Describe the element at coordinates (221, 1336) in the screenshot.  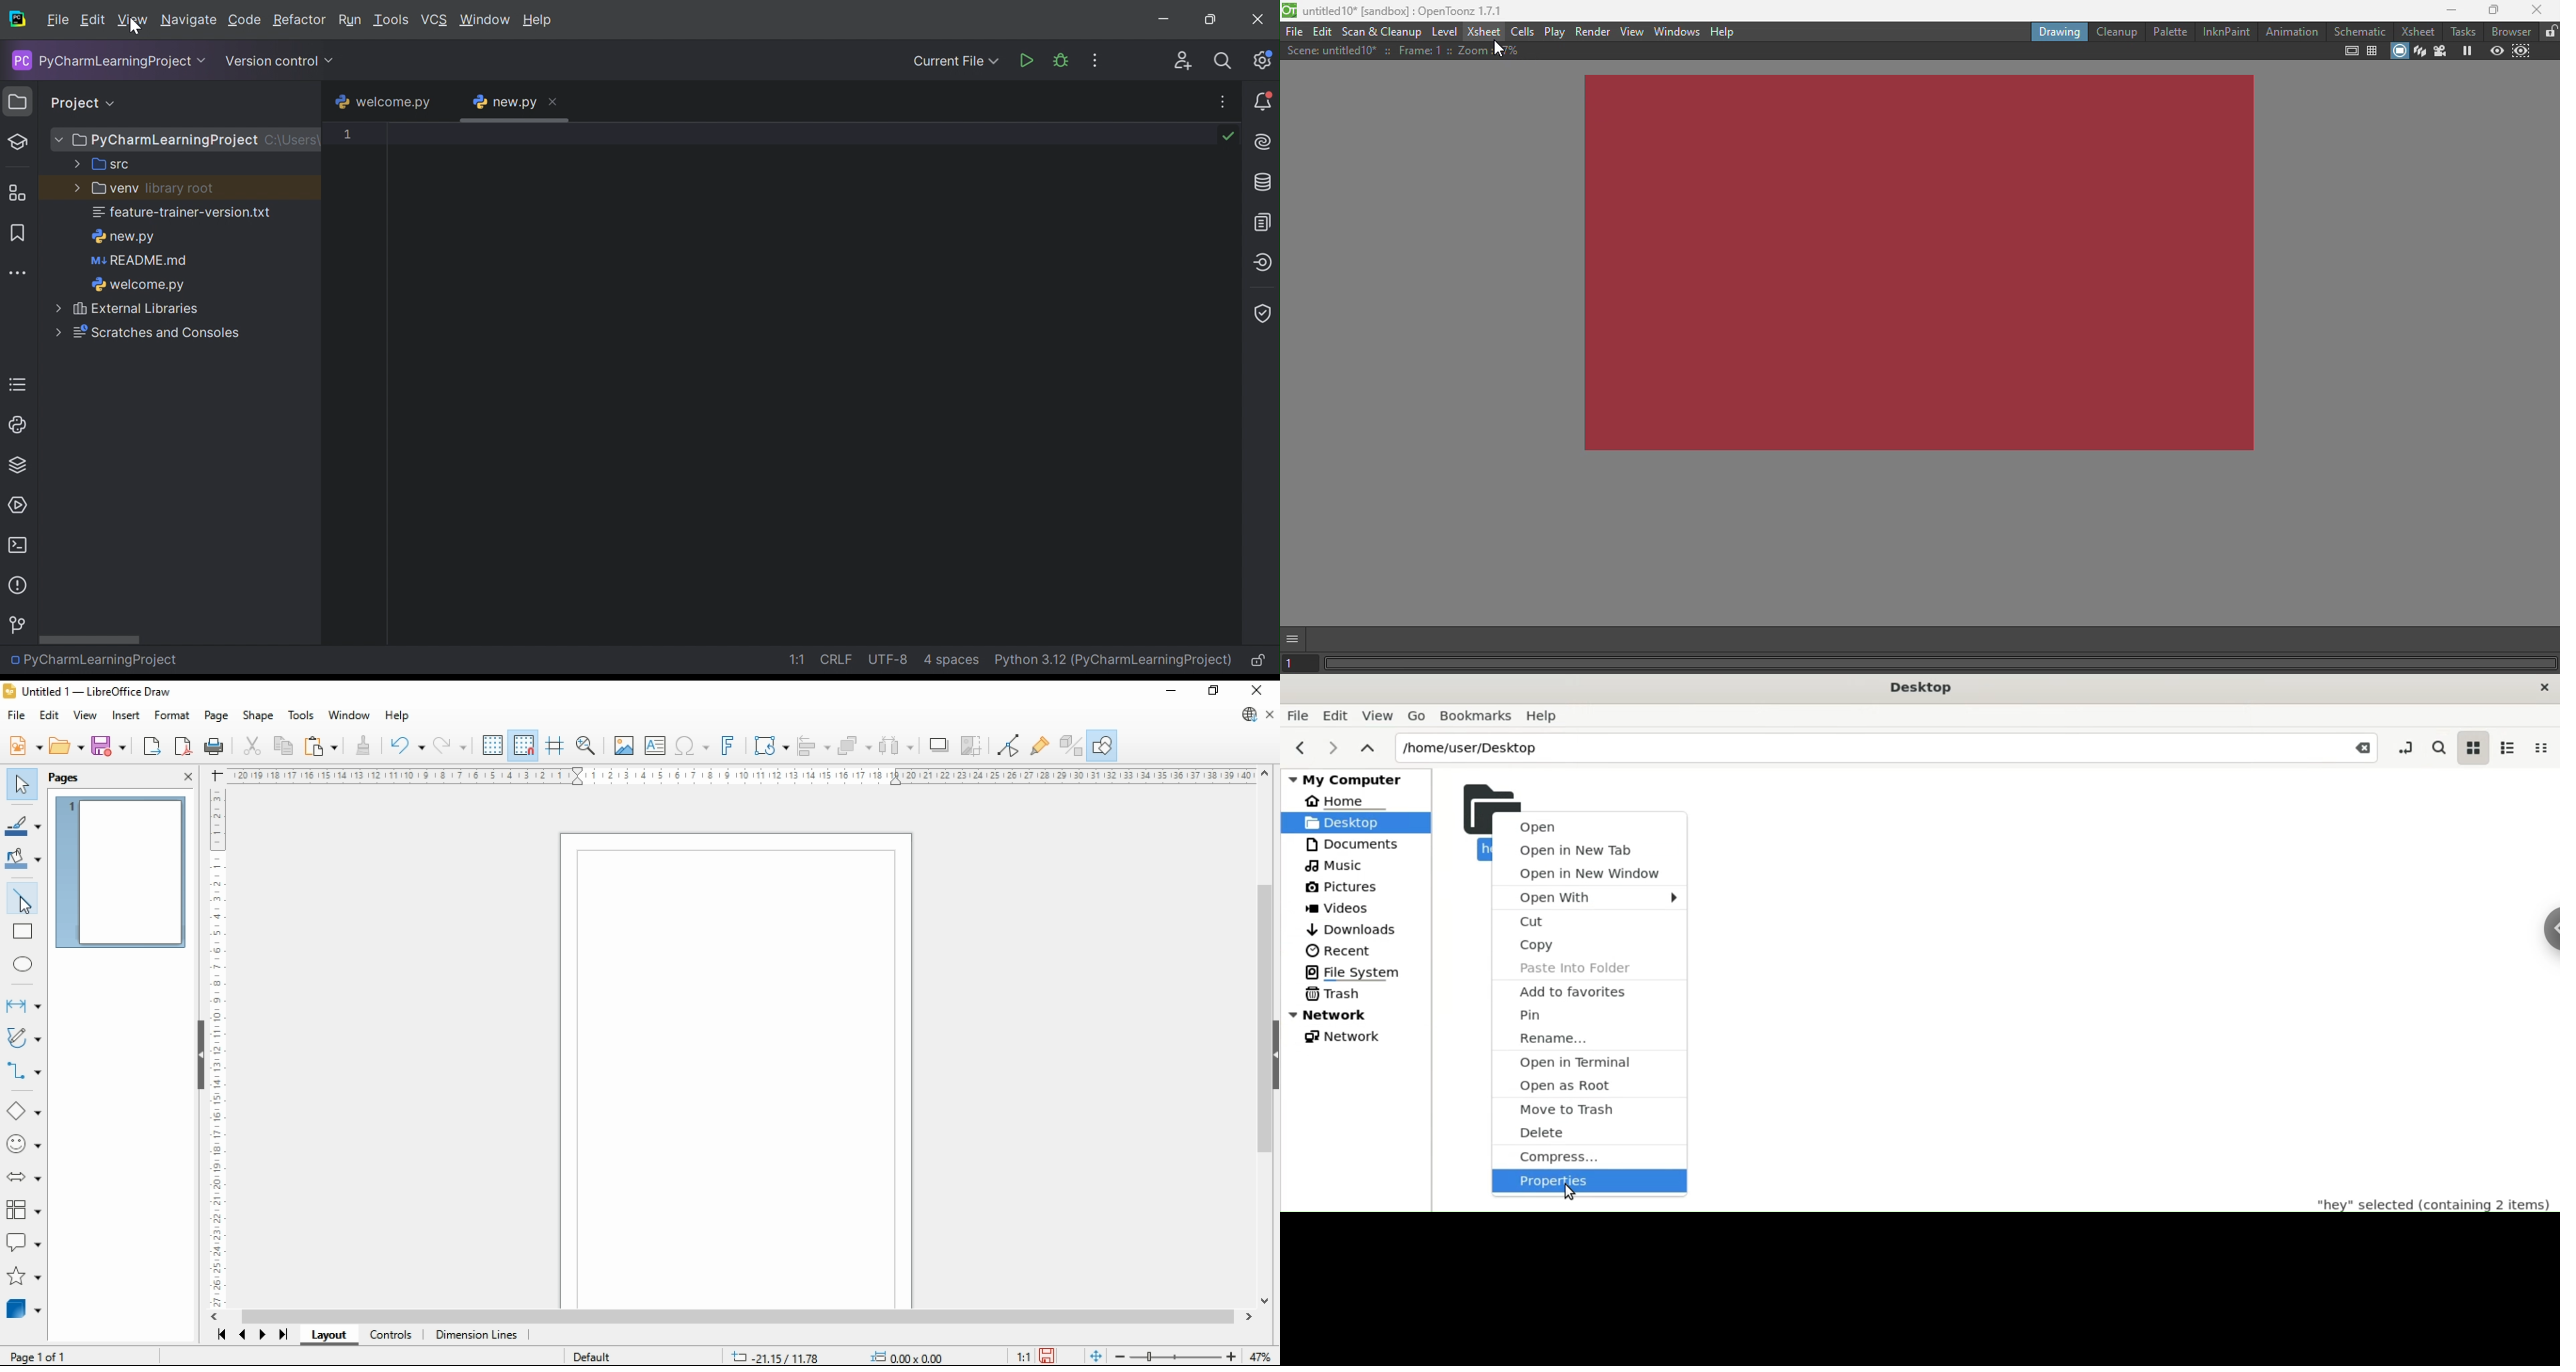
I see `first page` at that location.